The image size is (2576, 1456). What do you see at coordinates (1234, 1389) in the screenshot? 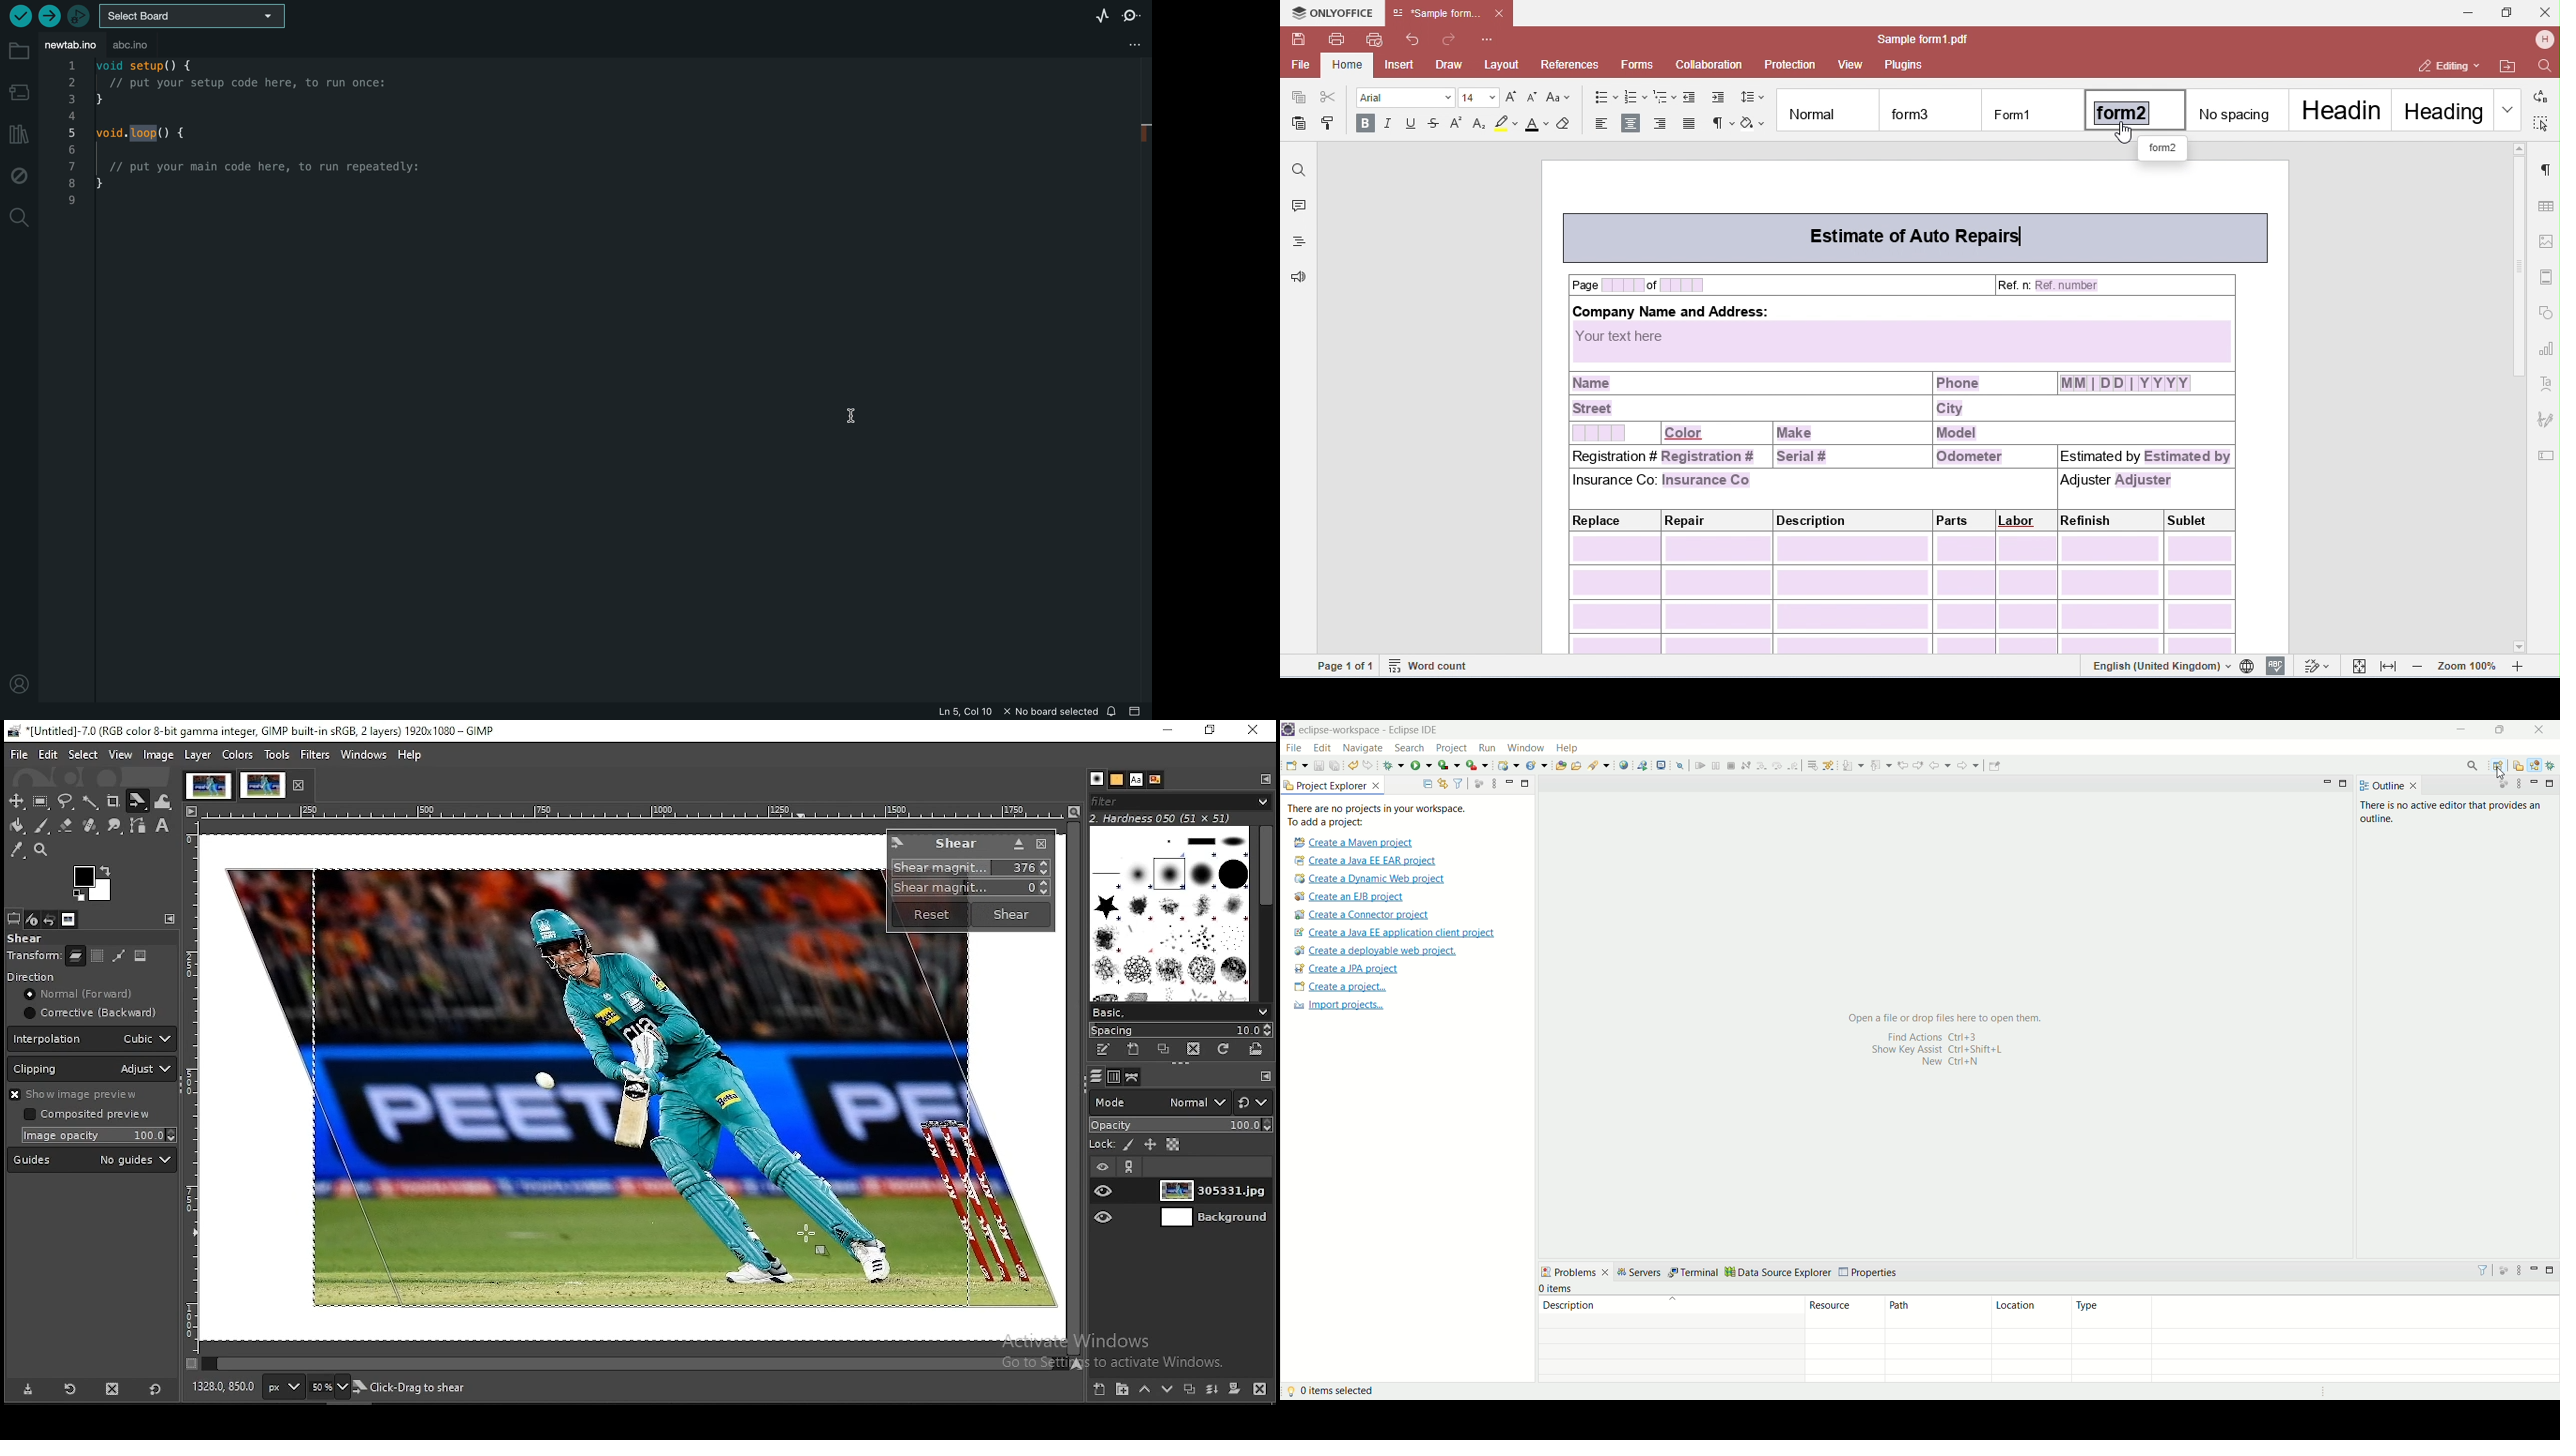
I see `mask layer` at bounding box center [1234, 1389].